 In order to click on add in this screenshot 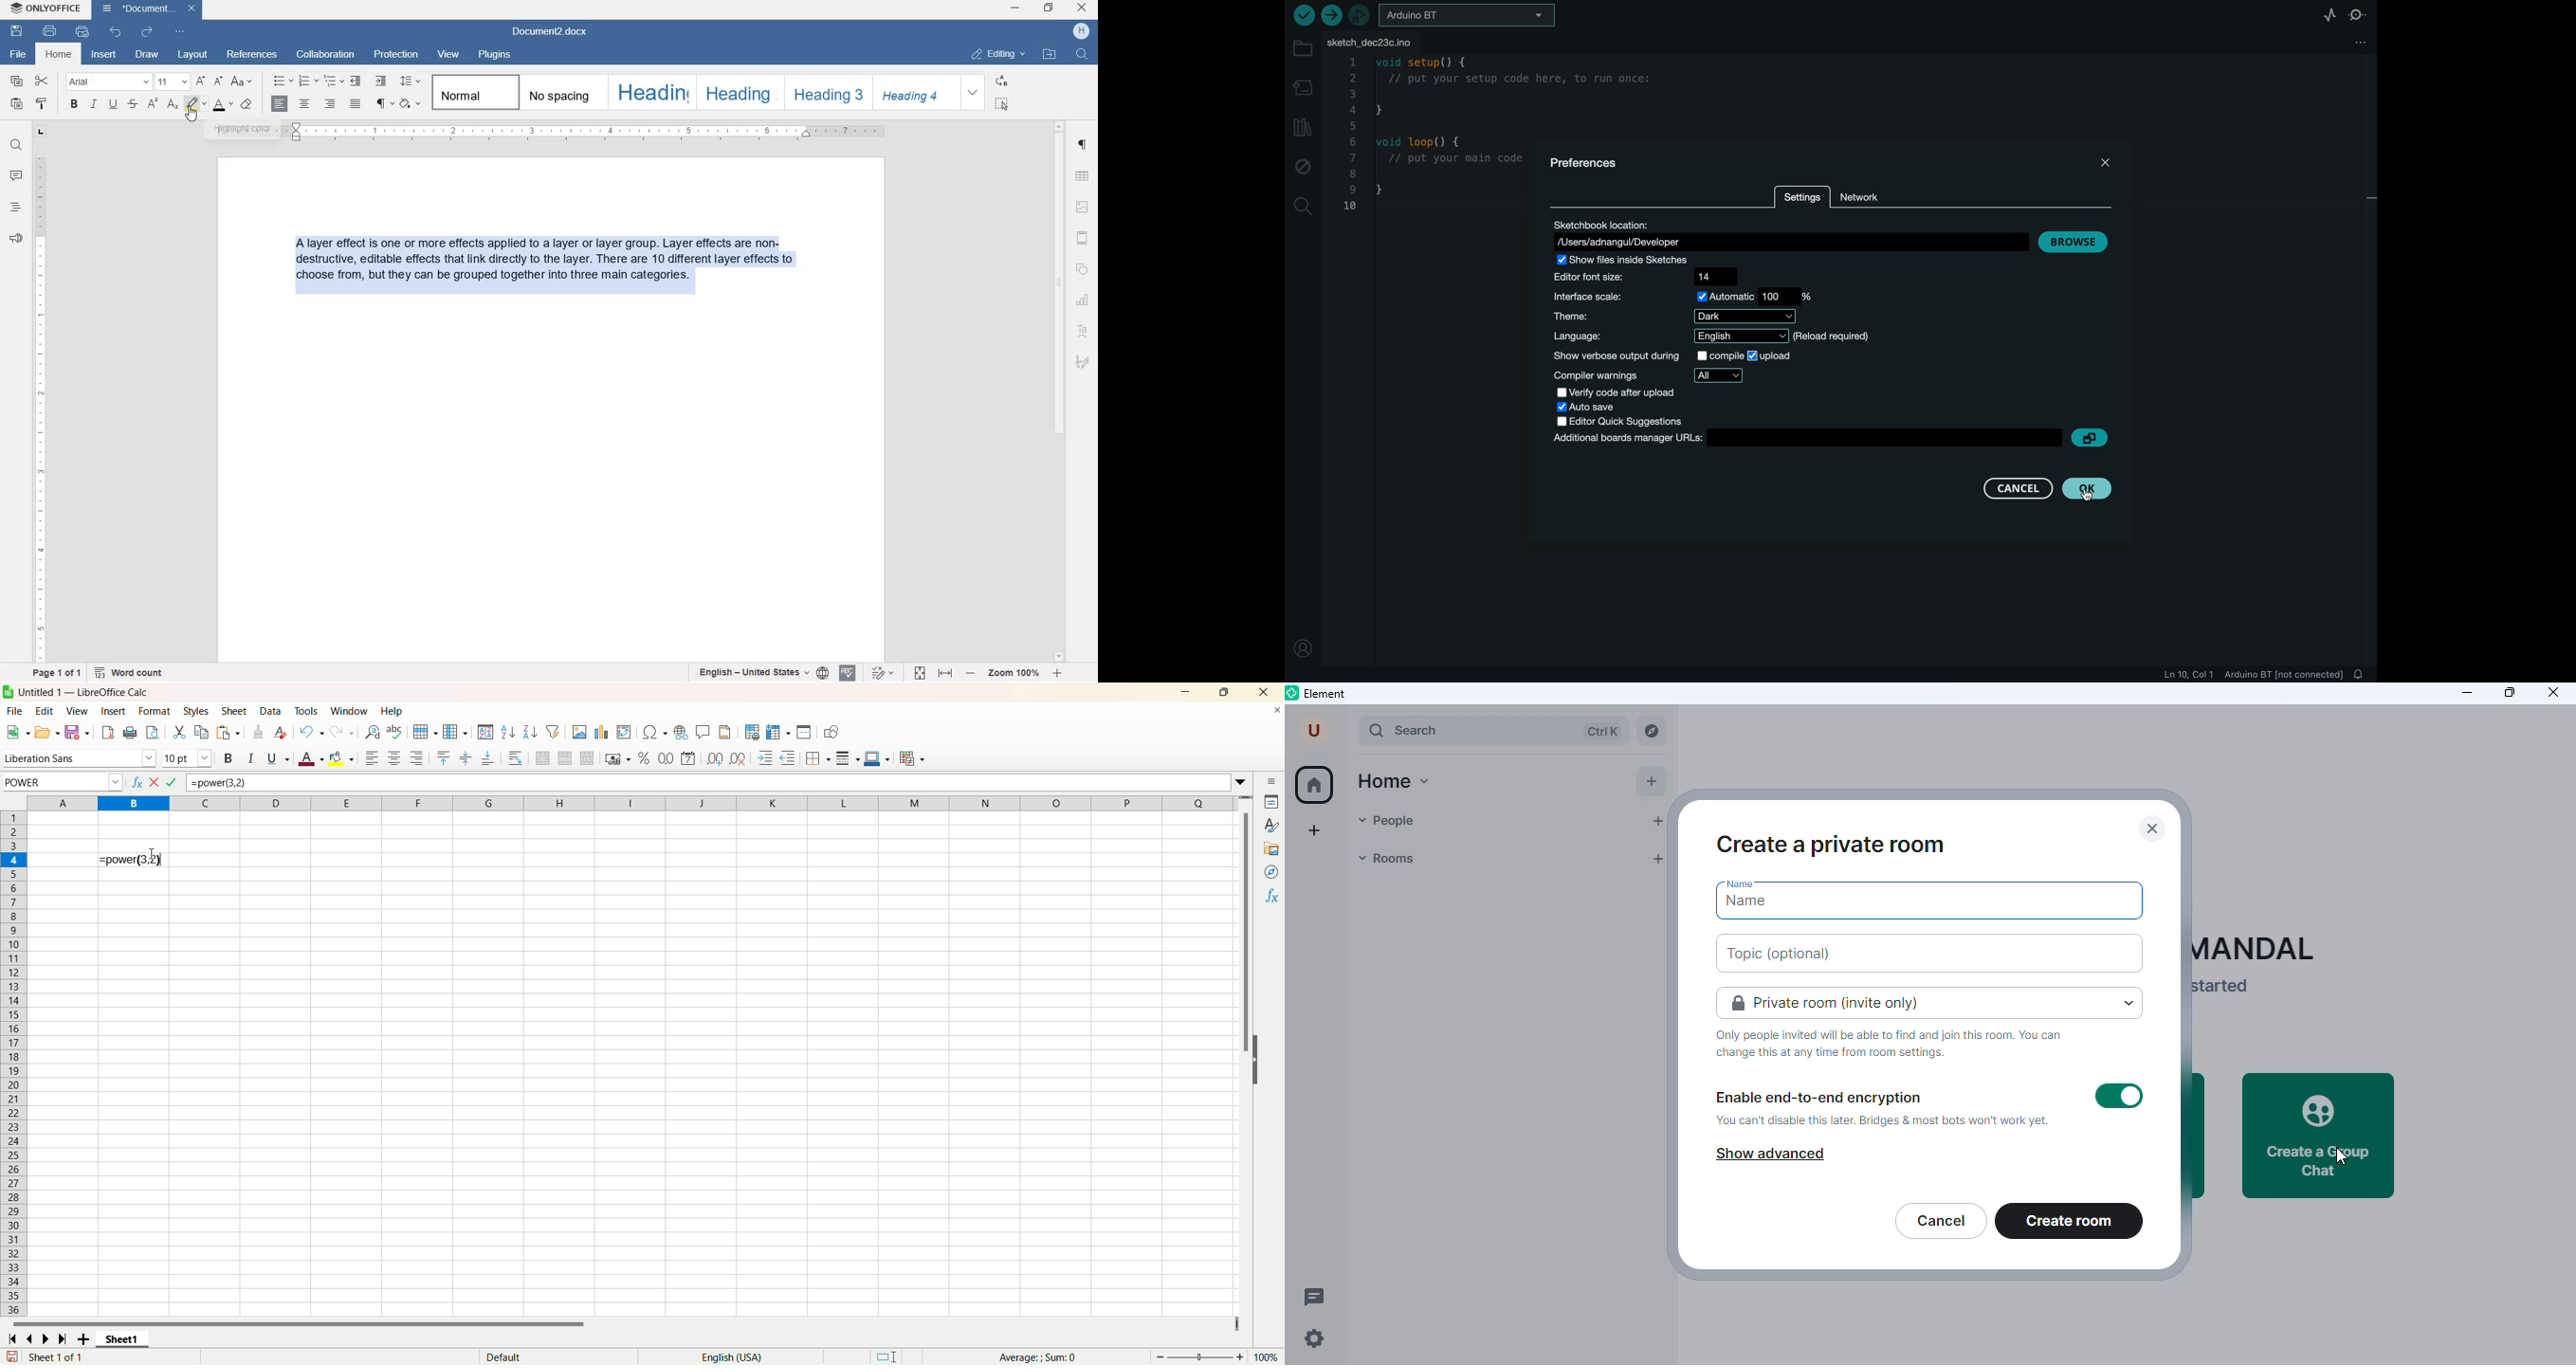, I will do `click(1652, 781)`.